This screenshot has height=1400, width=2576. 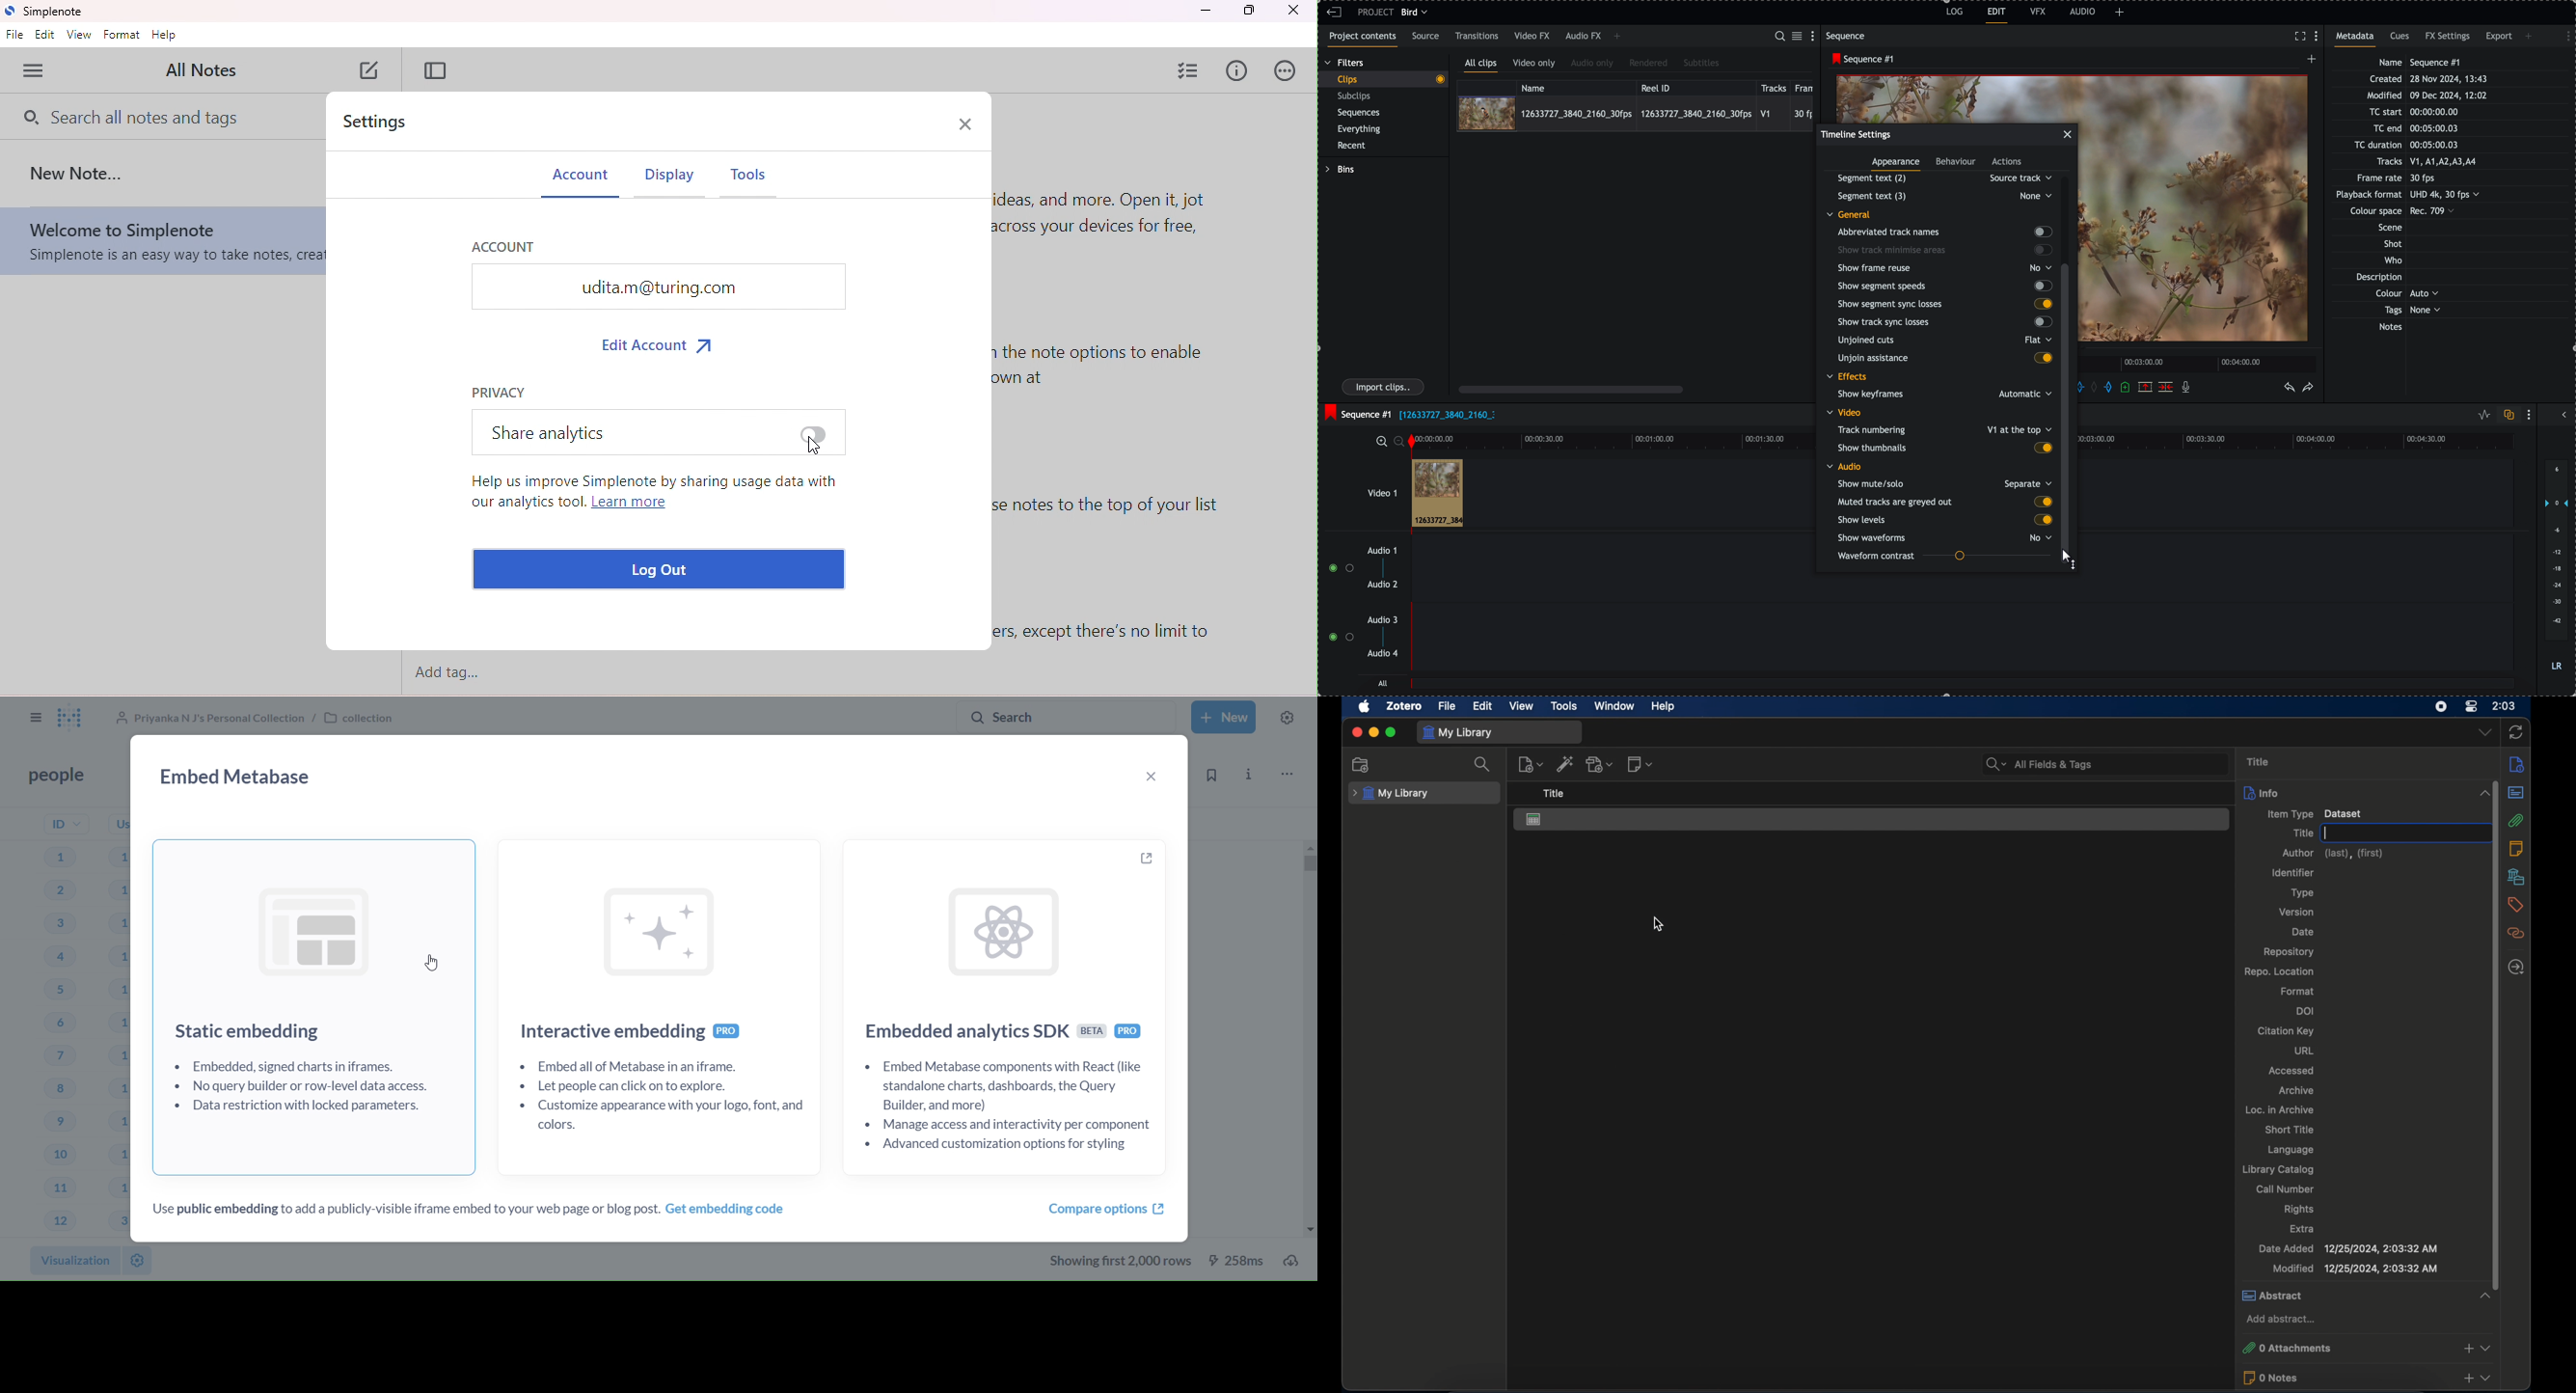 I want to click on project contents, so click(x=1361, y=39).